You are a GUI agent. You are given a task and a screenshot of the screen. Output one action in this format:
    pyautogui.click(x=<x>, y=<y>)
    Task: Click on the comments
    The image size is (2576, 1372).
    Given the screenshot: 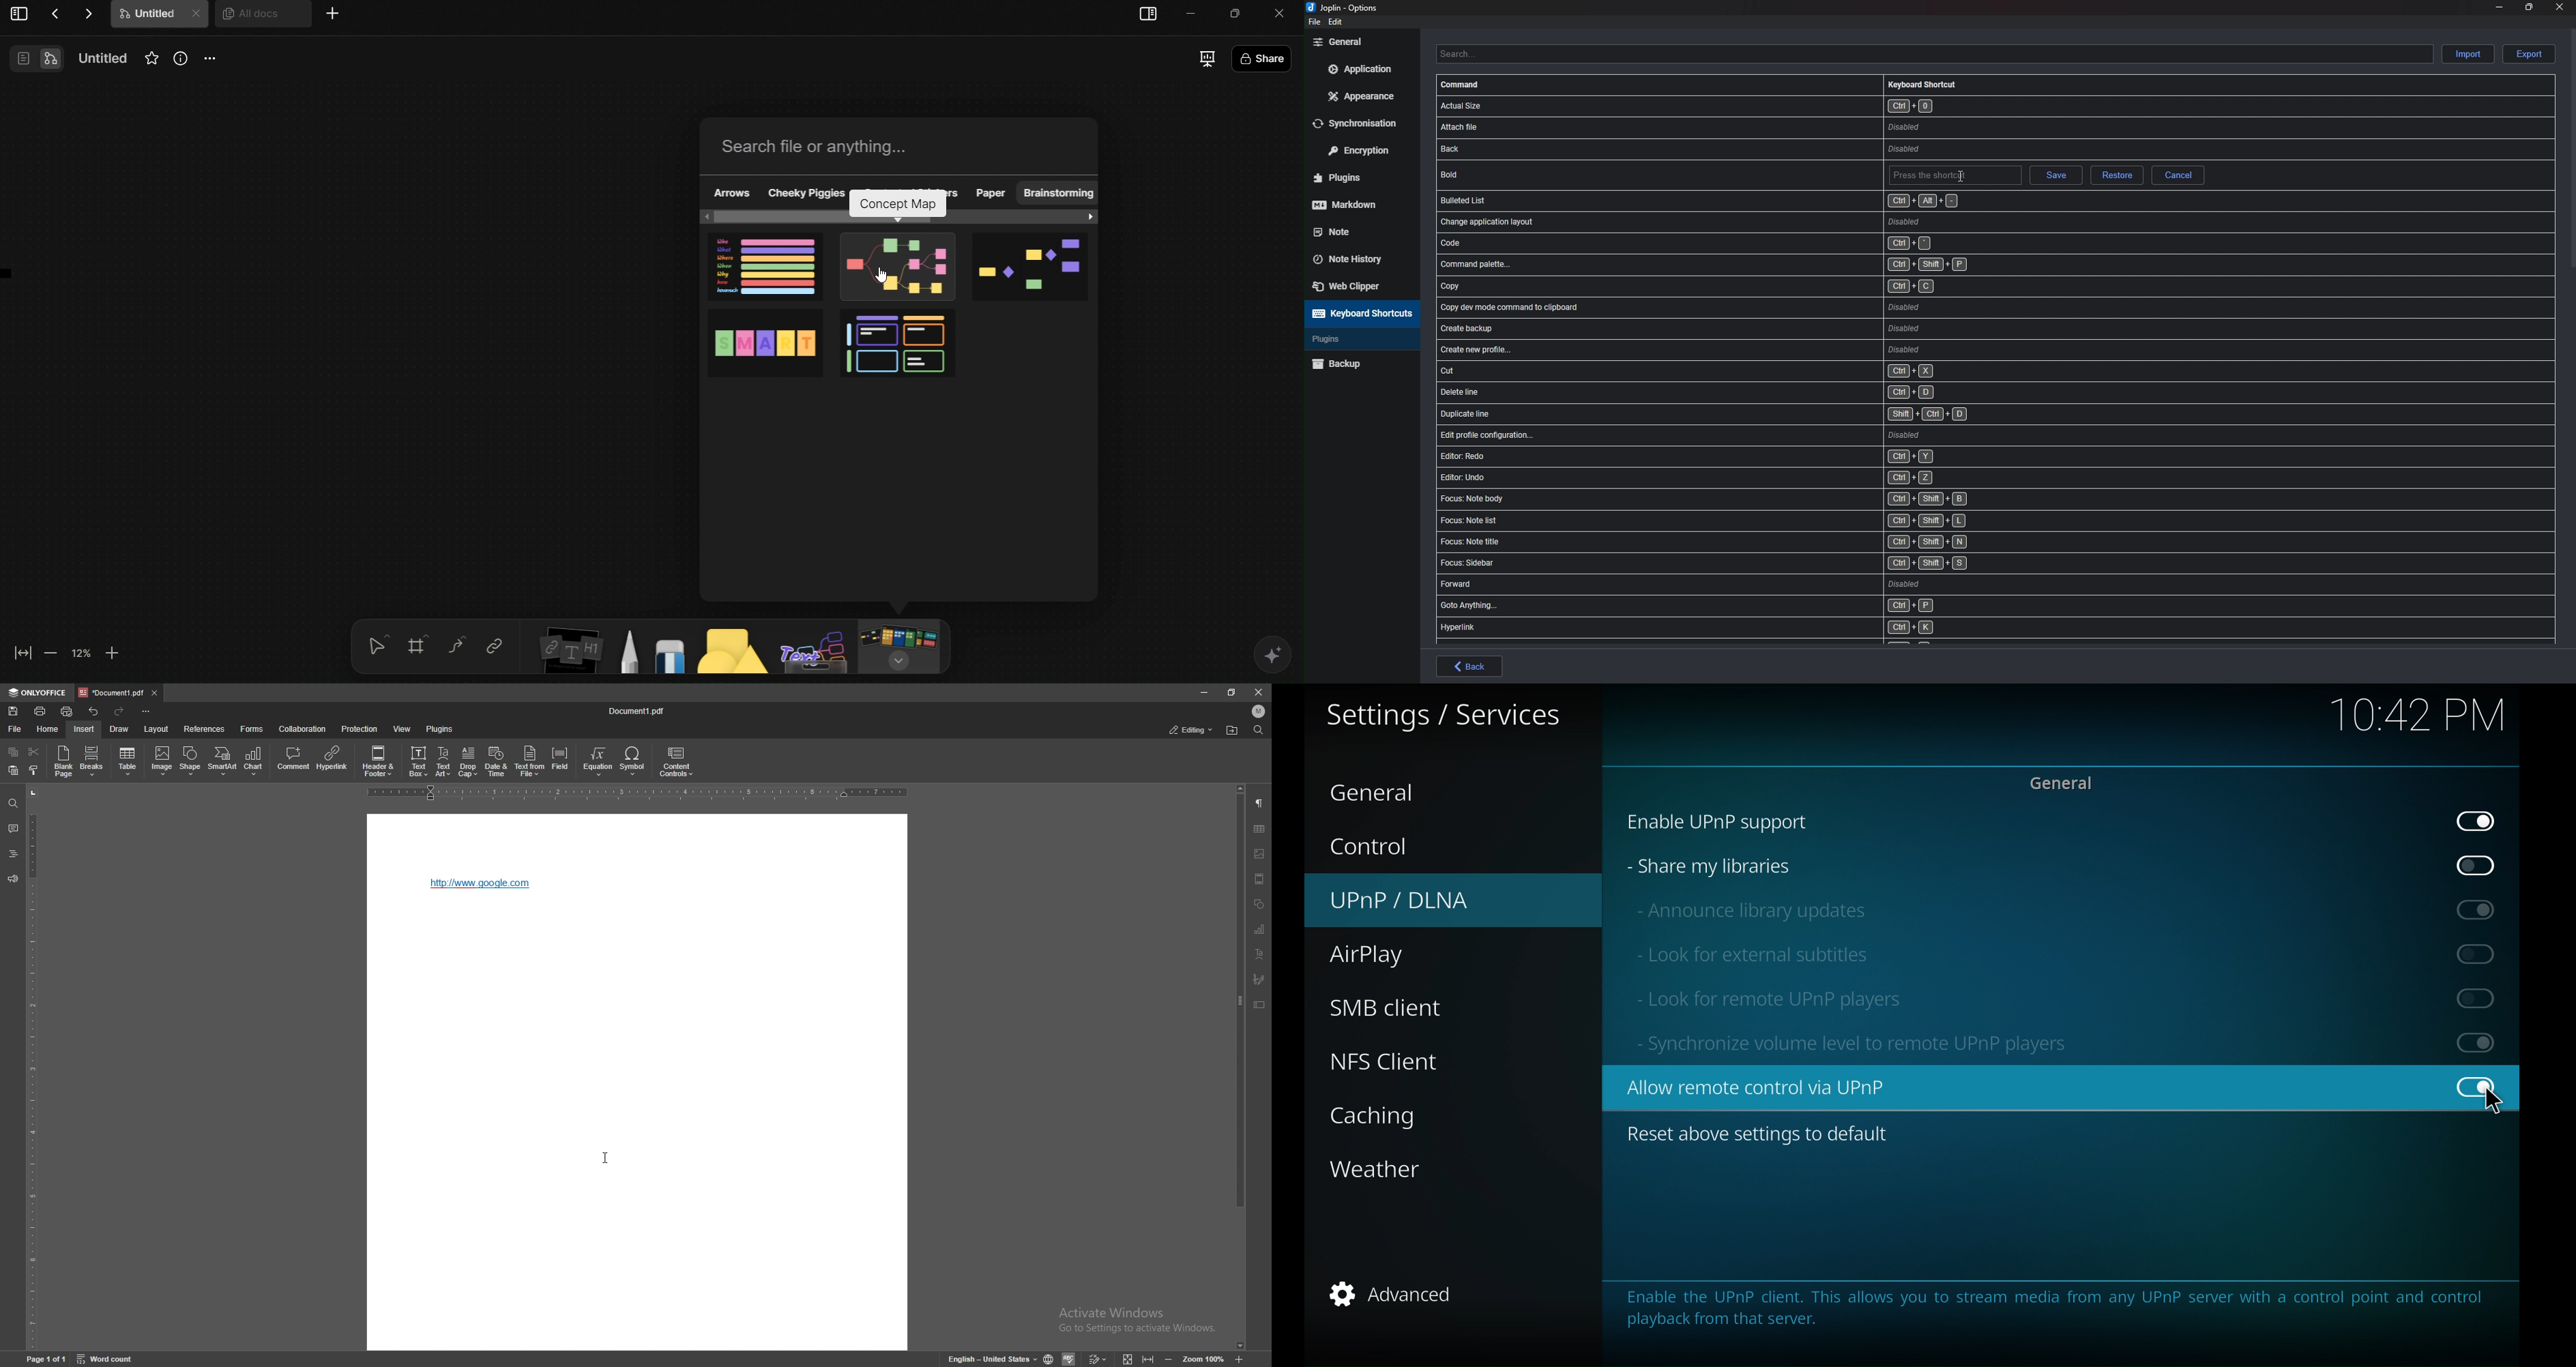 What is the action you would take?
    pyautogui.click(x=11, y=828)
    